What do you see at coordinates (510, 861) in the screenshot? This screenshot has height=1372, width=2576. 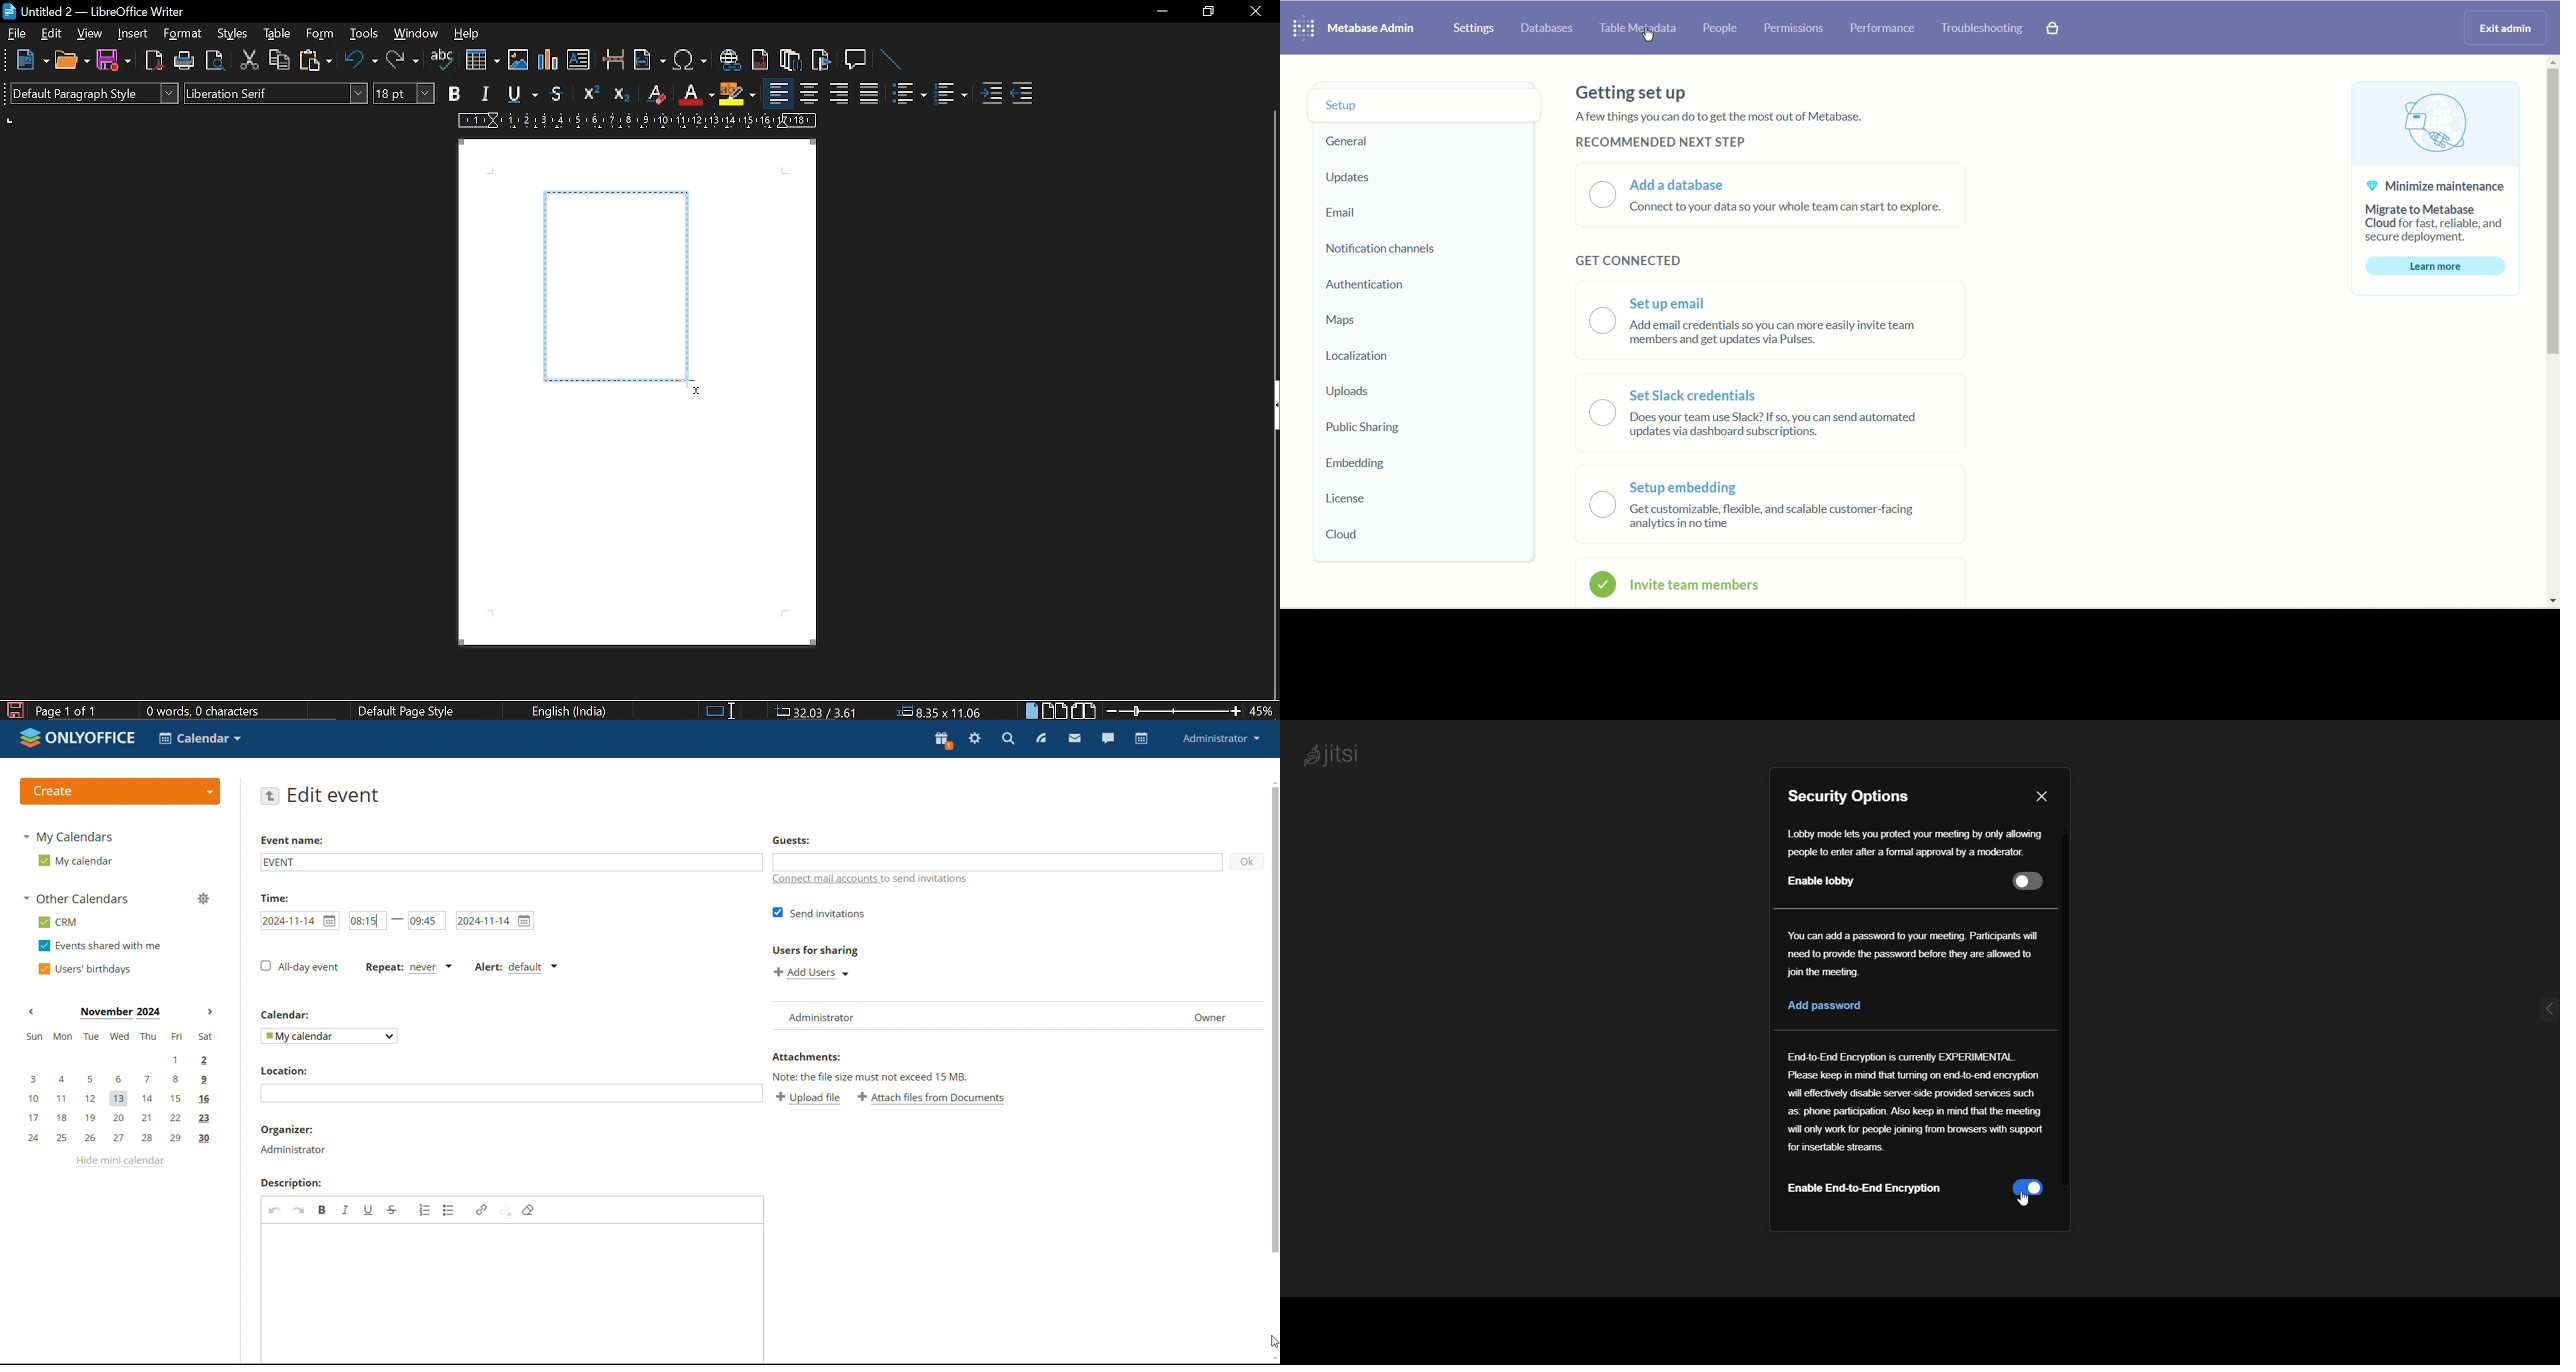 I see `event name` at bounding box center [510, 861].